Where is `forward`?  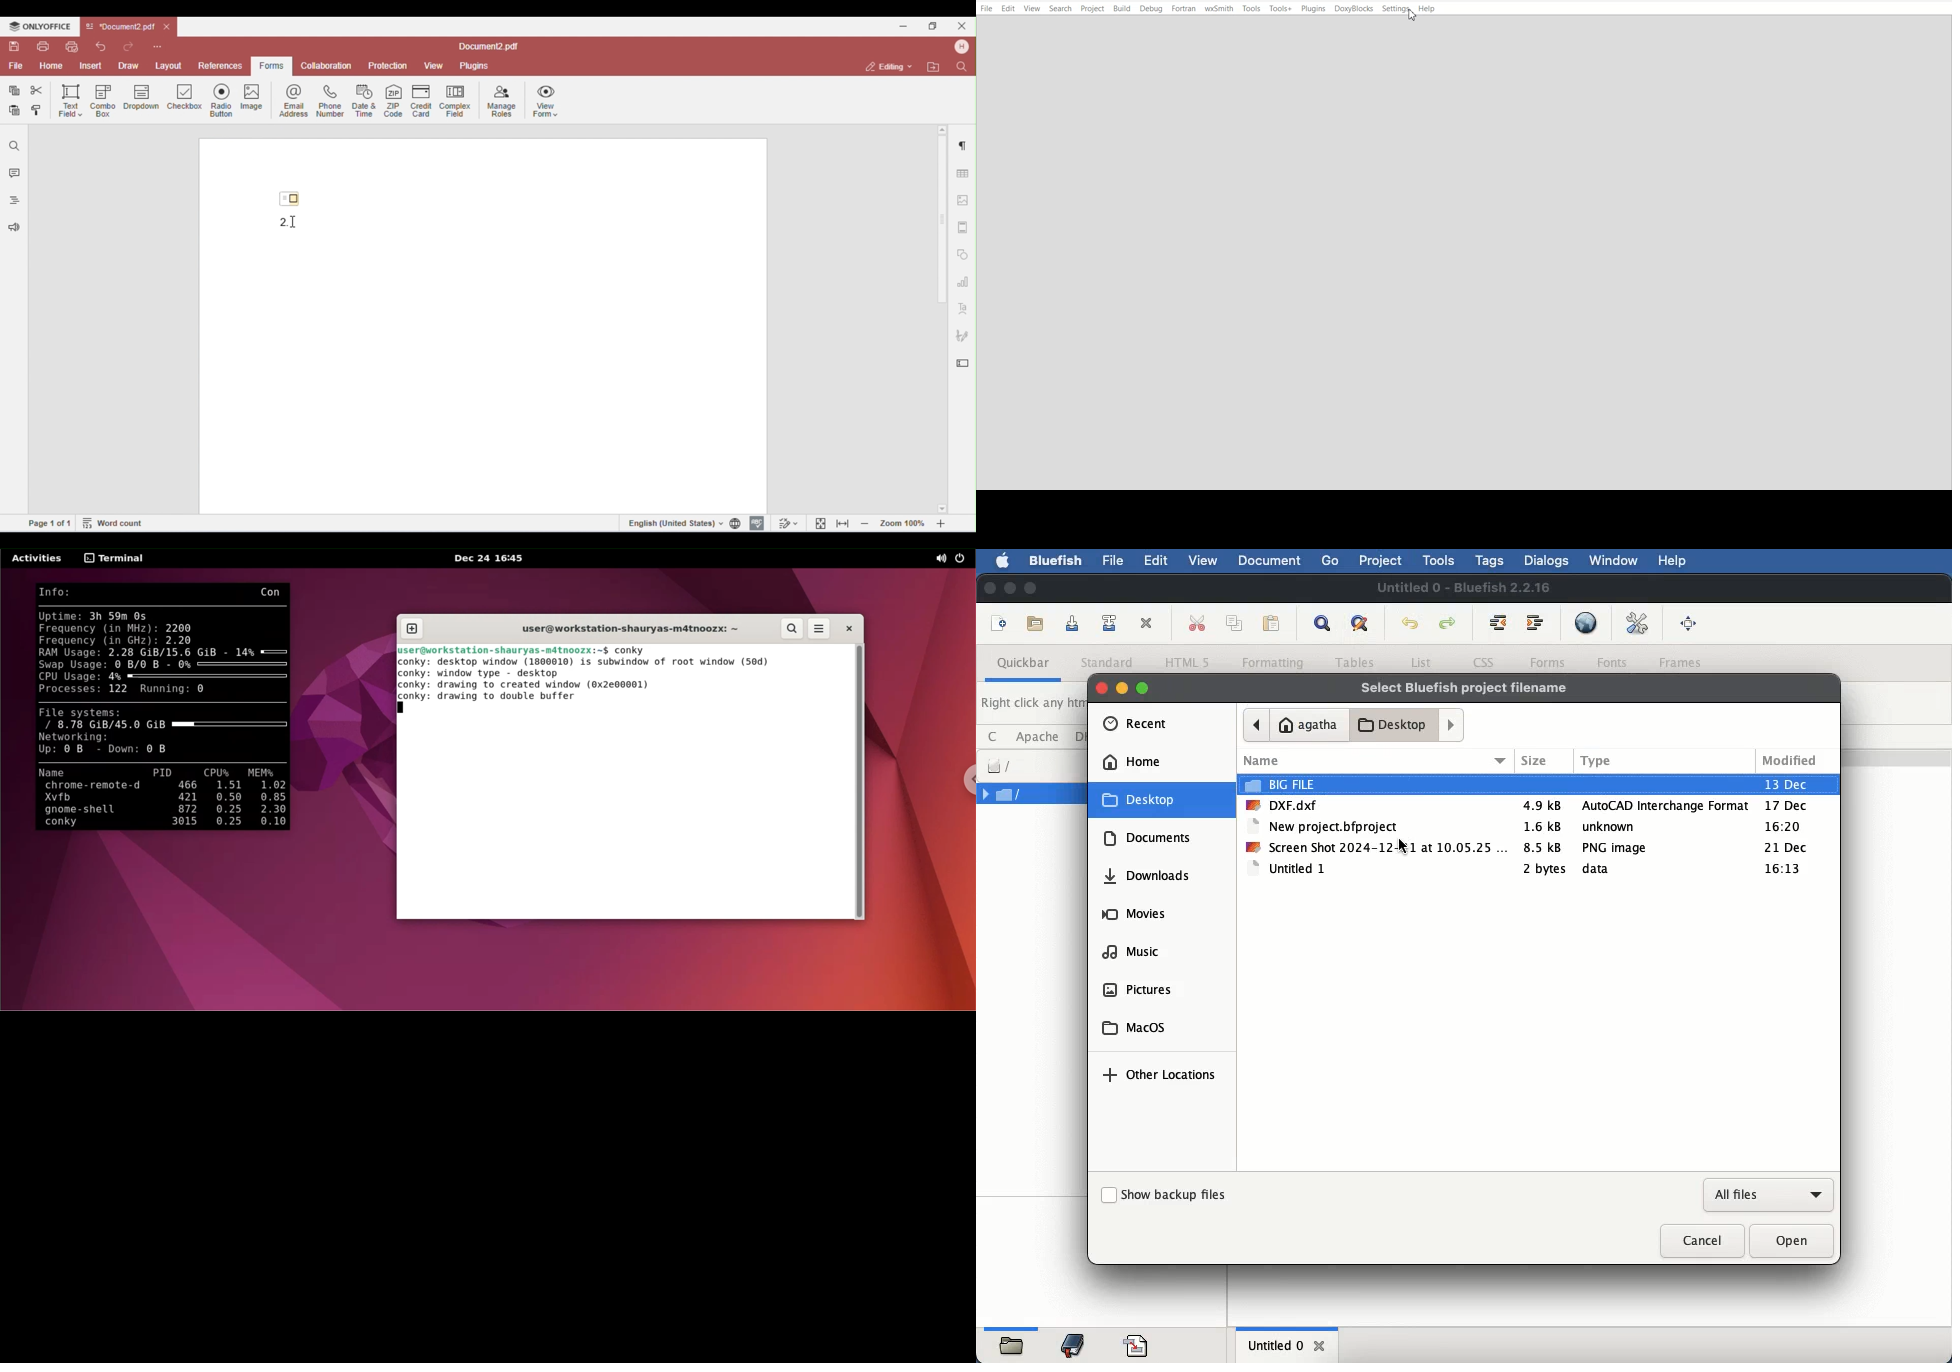
forward is located at coordinates (1452, 724).